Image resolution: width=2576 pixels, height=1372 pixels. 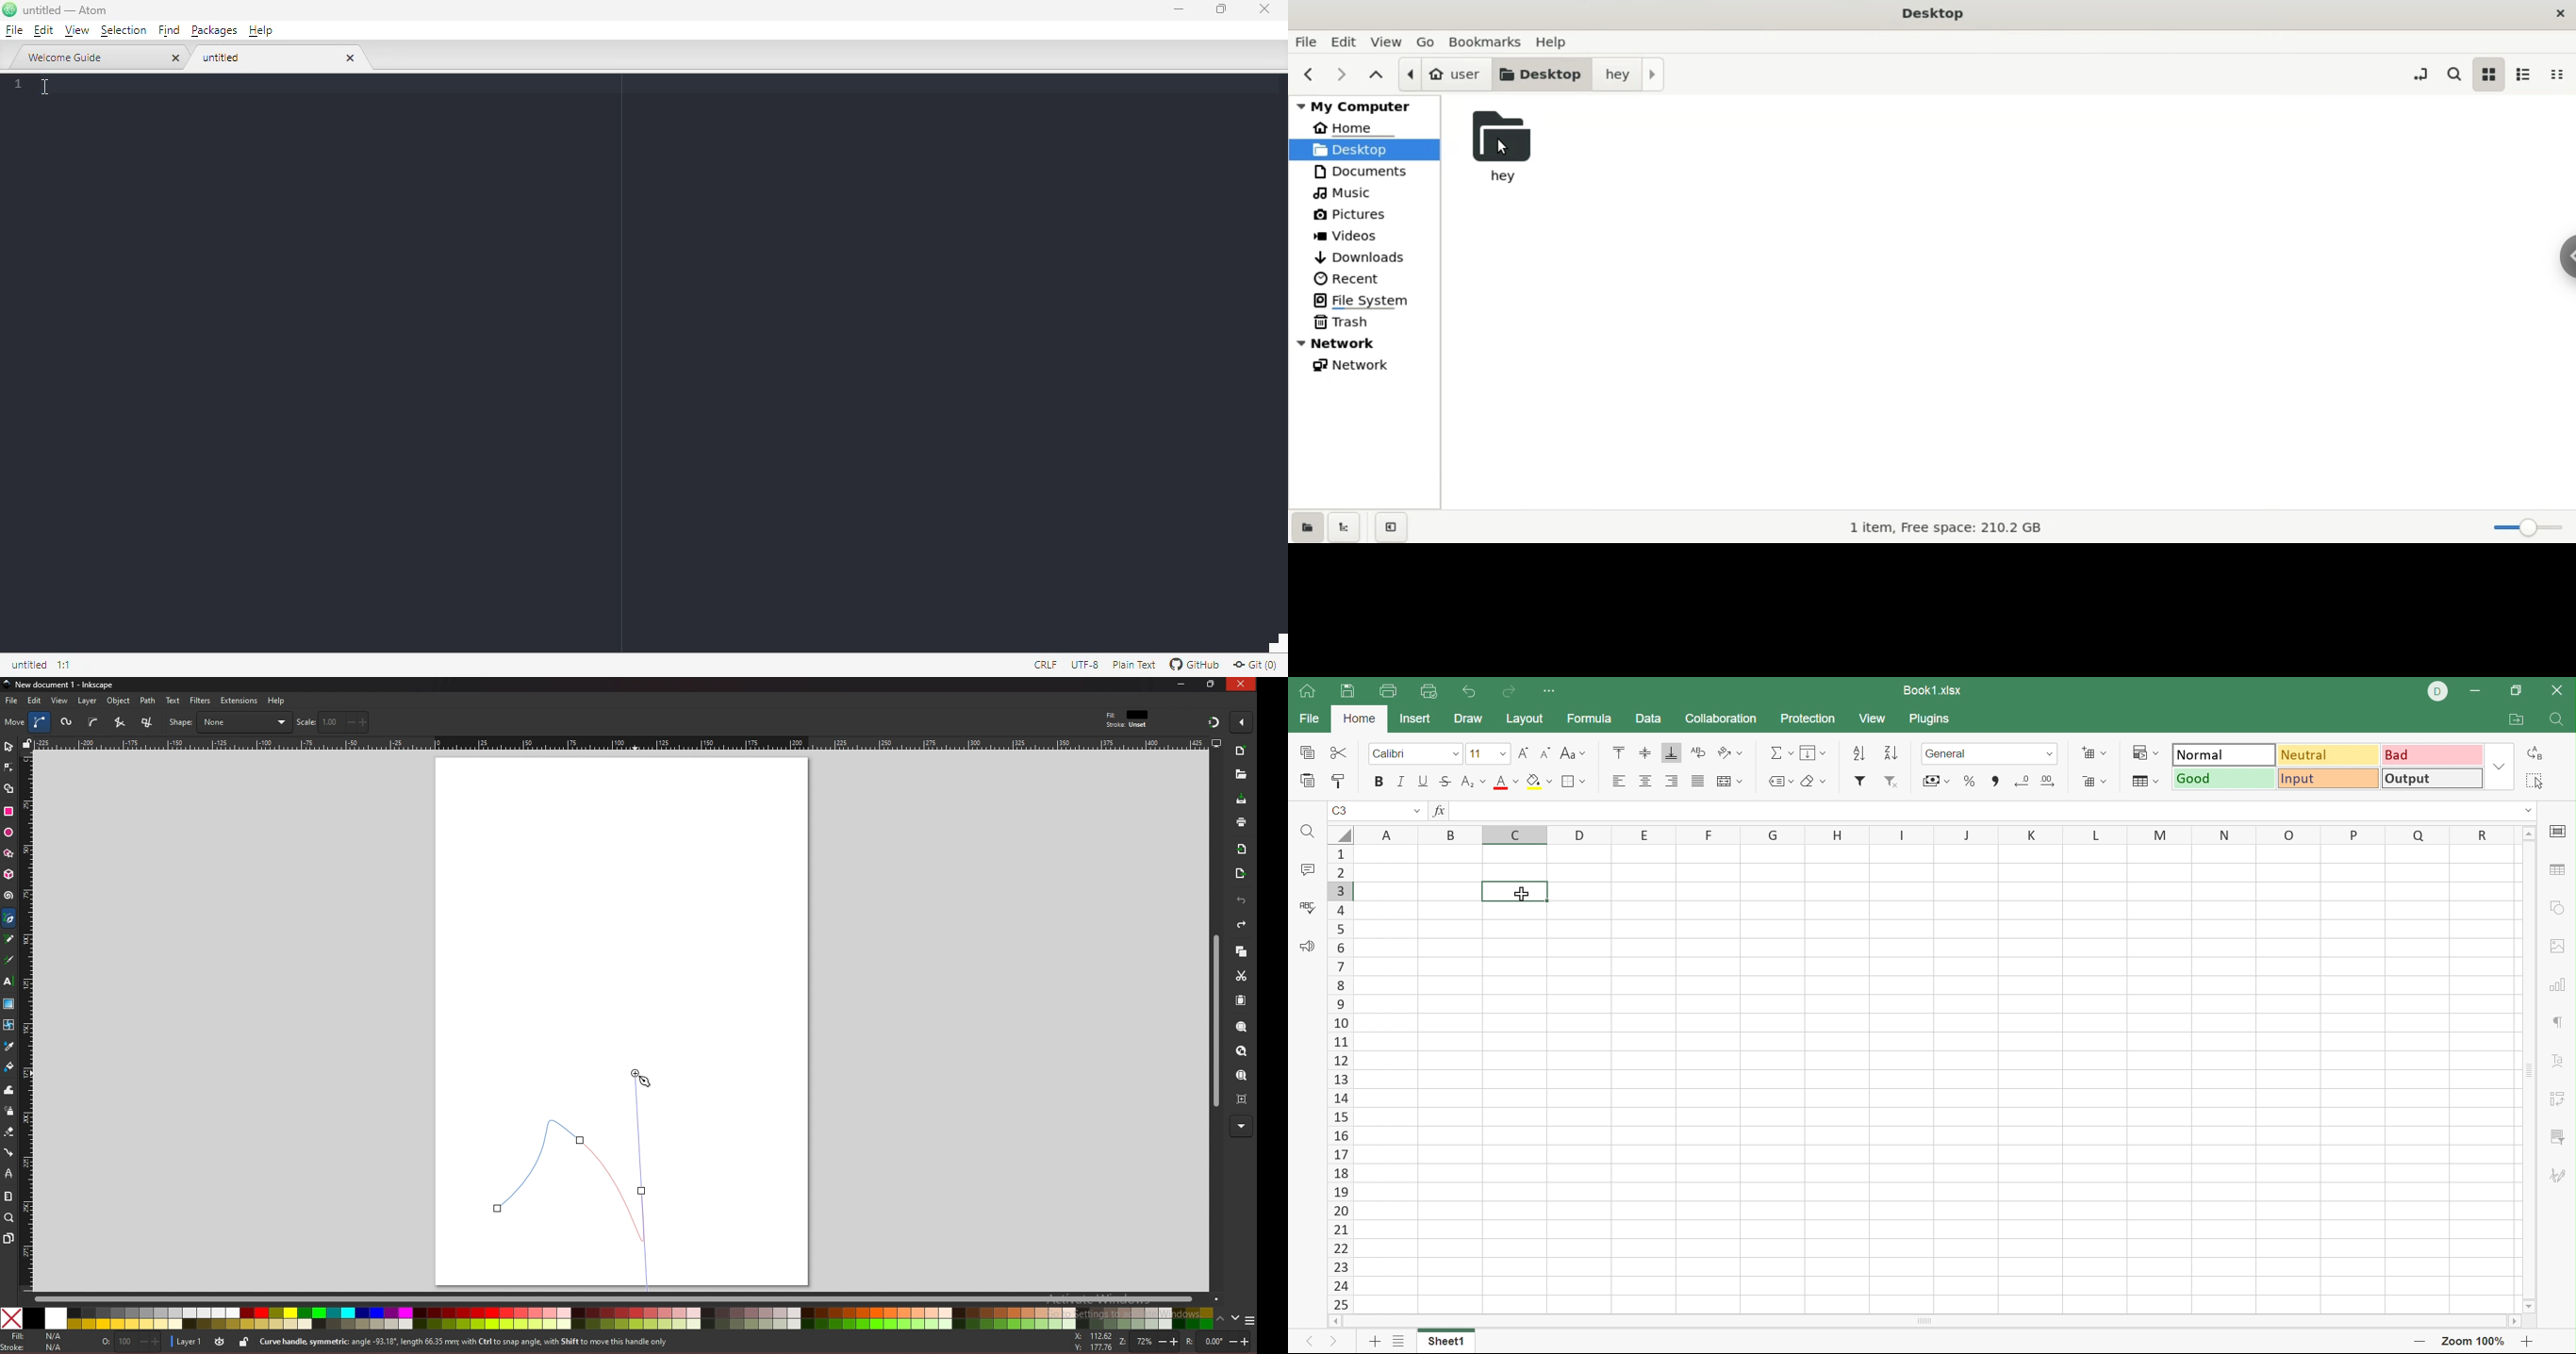 What do you see at coordinates (66, 665) in the screenshot?
I see `line 1, column 1` at bounding box center [66, 665].